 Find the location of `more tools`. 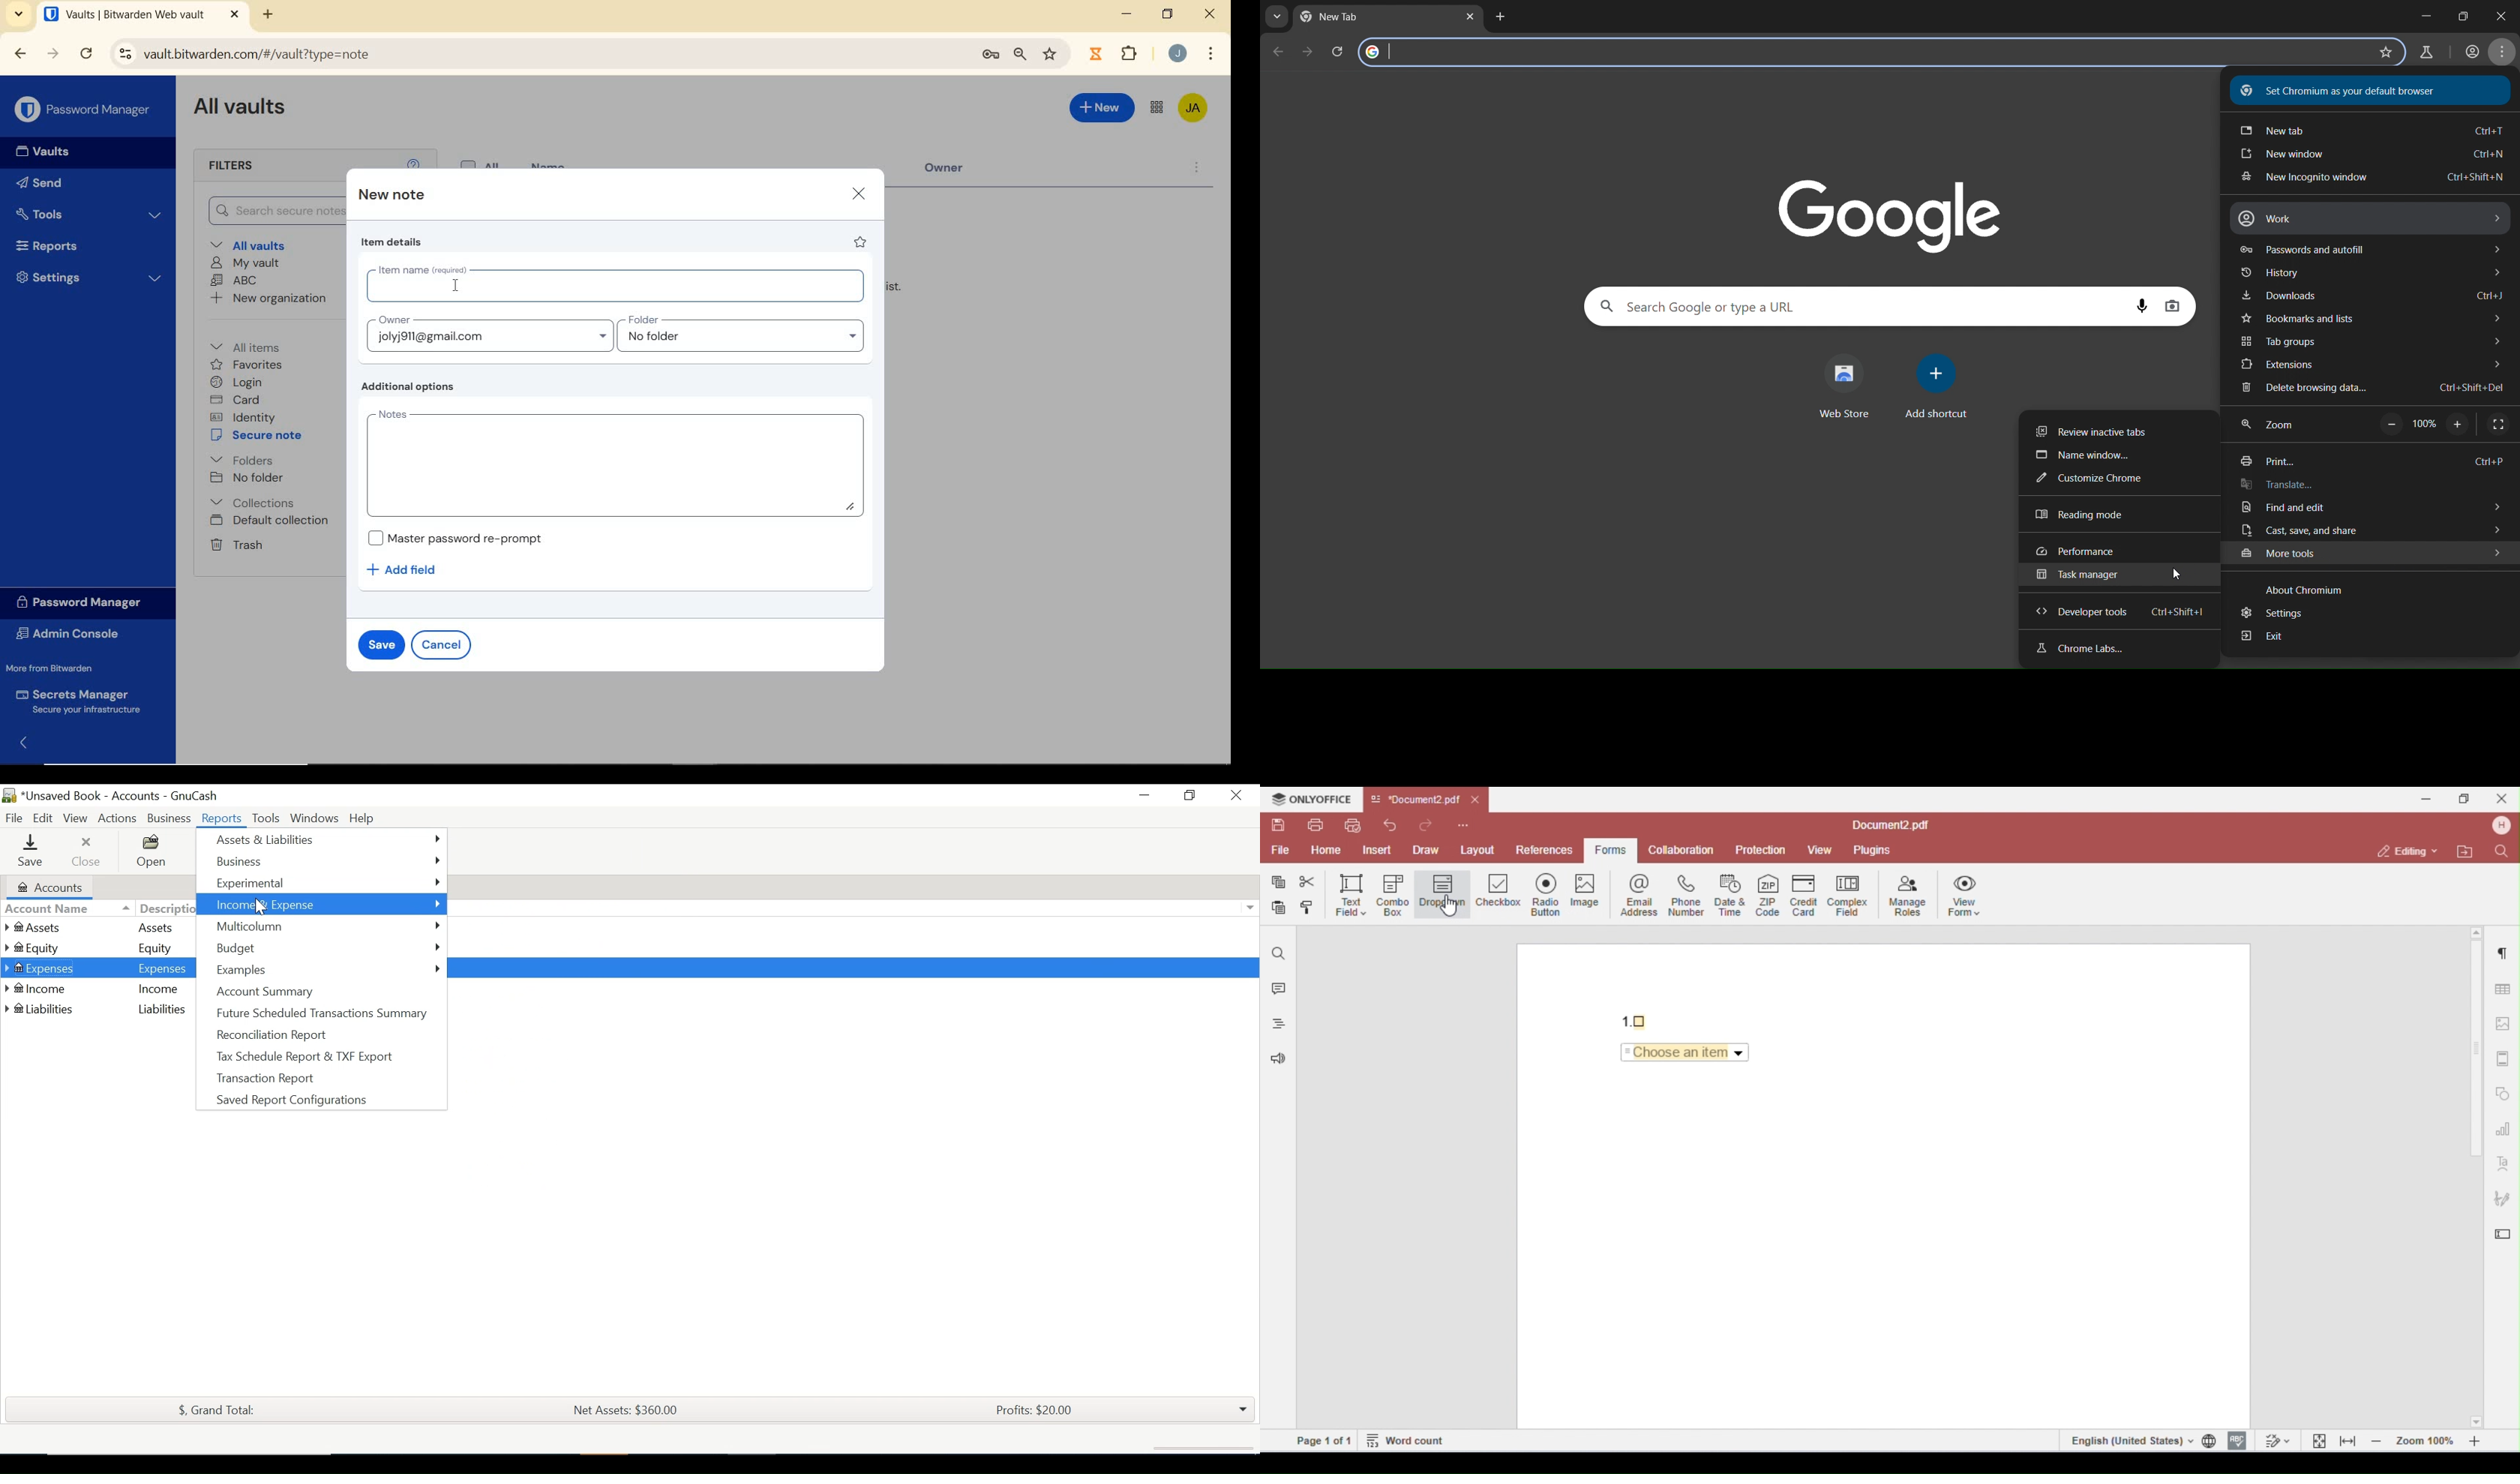

more tools is located at coordinates (2372, 553).